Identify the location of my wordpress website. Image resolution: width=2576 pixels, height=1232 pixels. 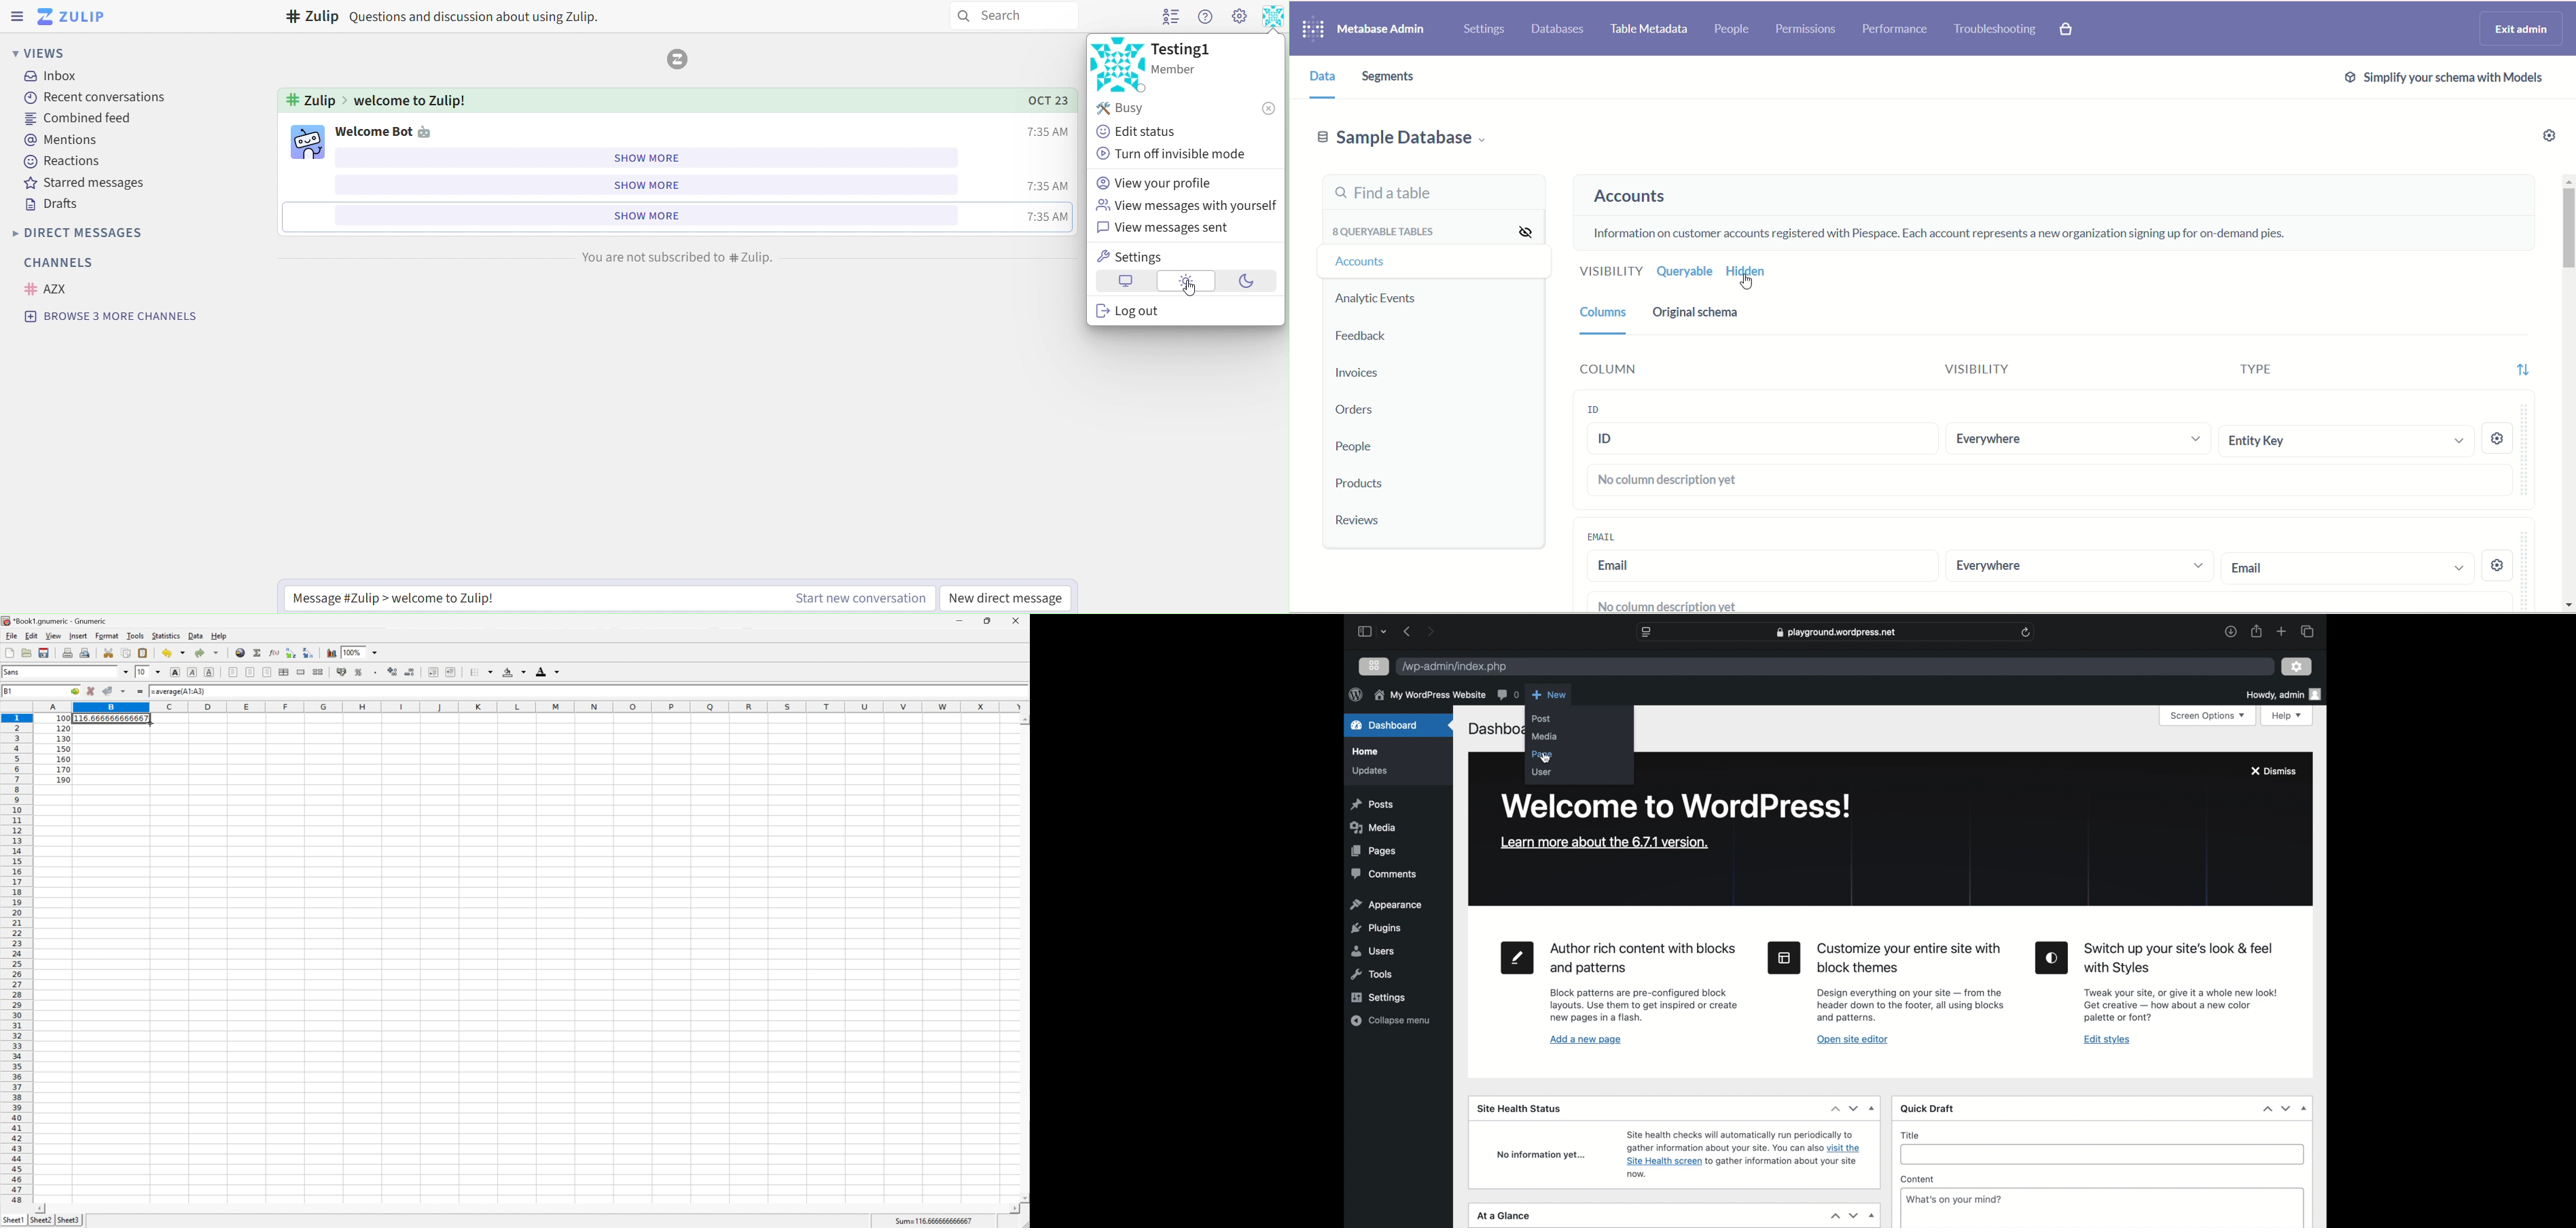
(1429, 695).